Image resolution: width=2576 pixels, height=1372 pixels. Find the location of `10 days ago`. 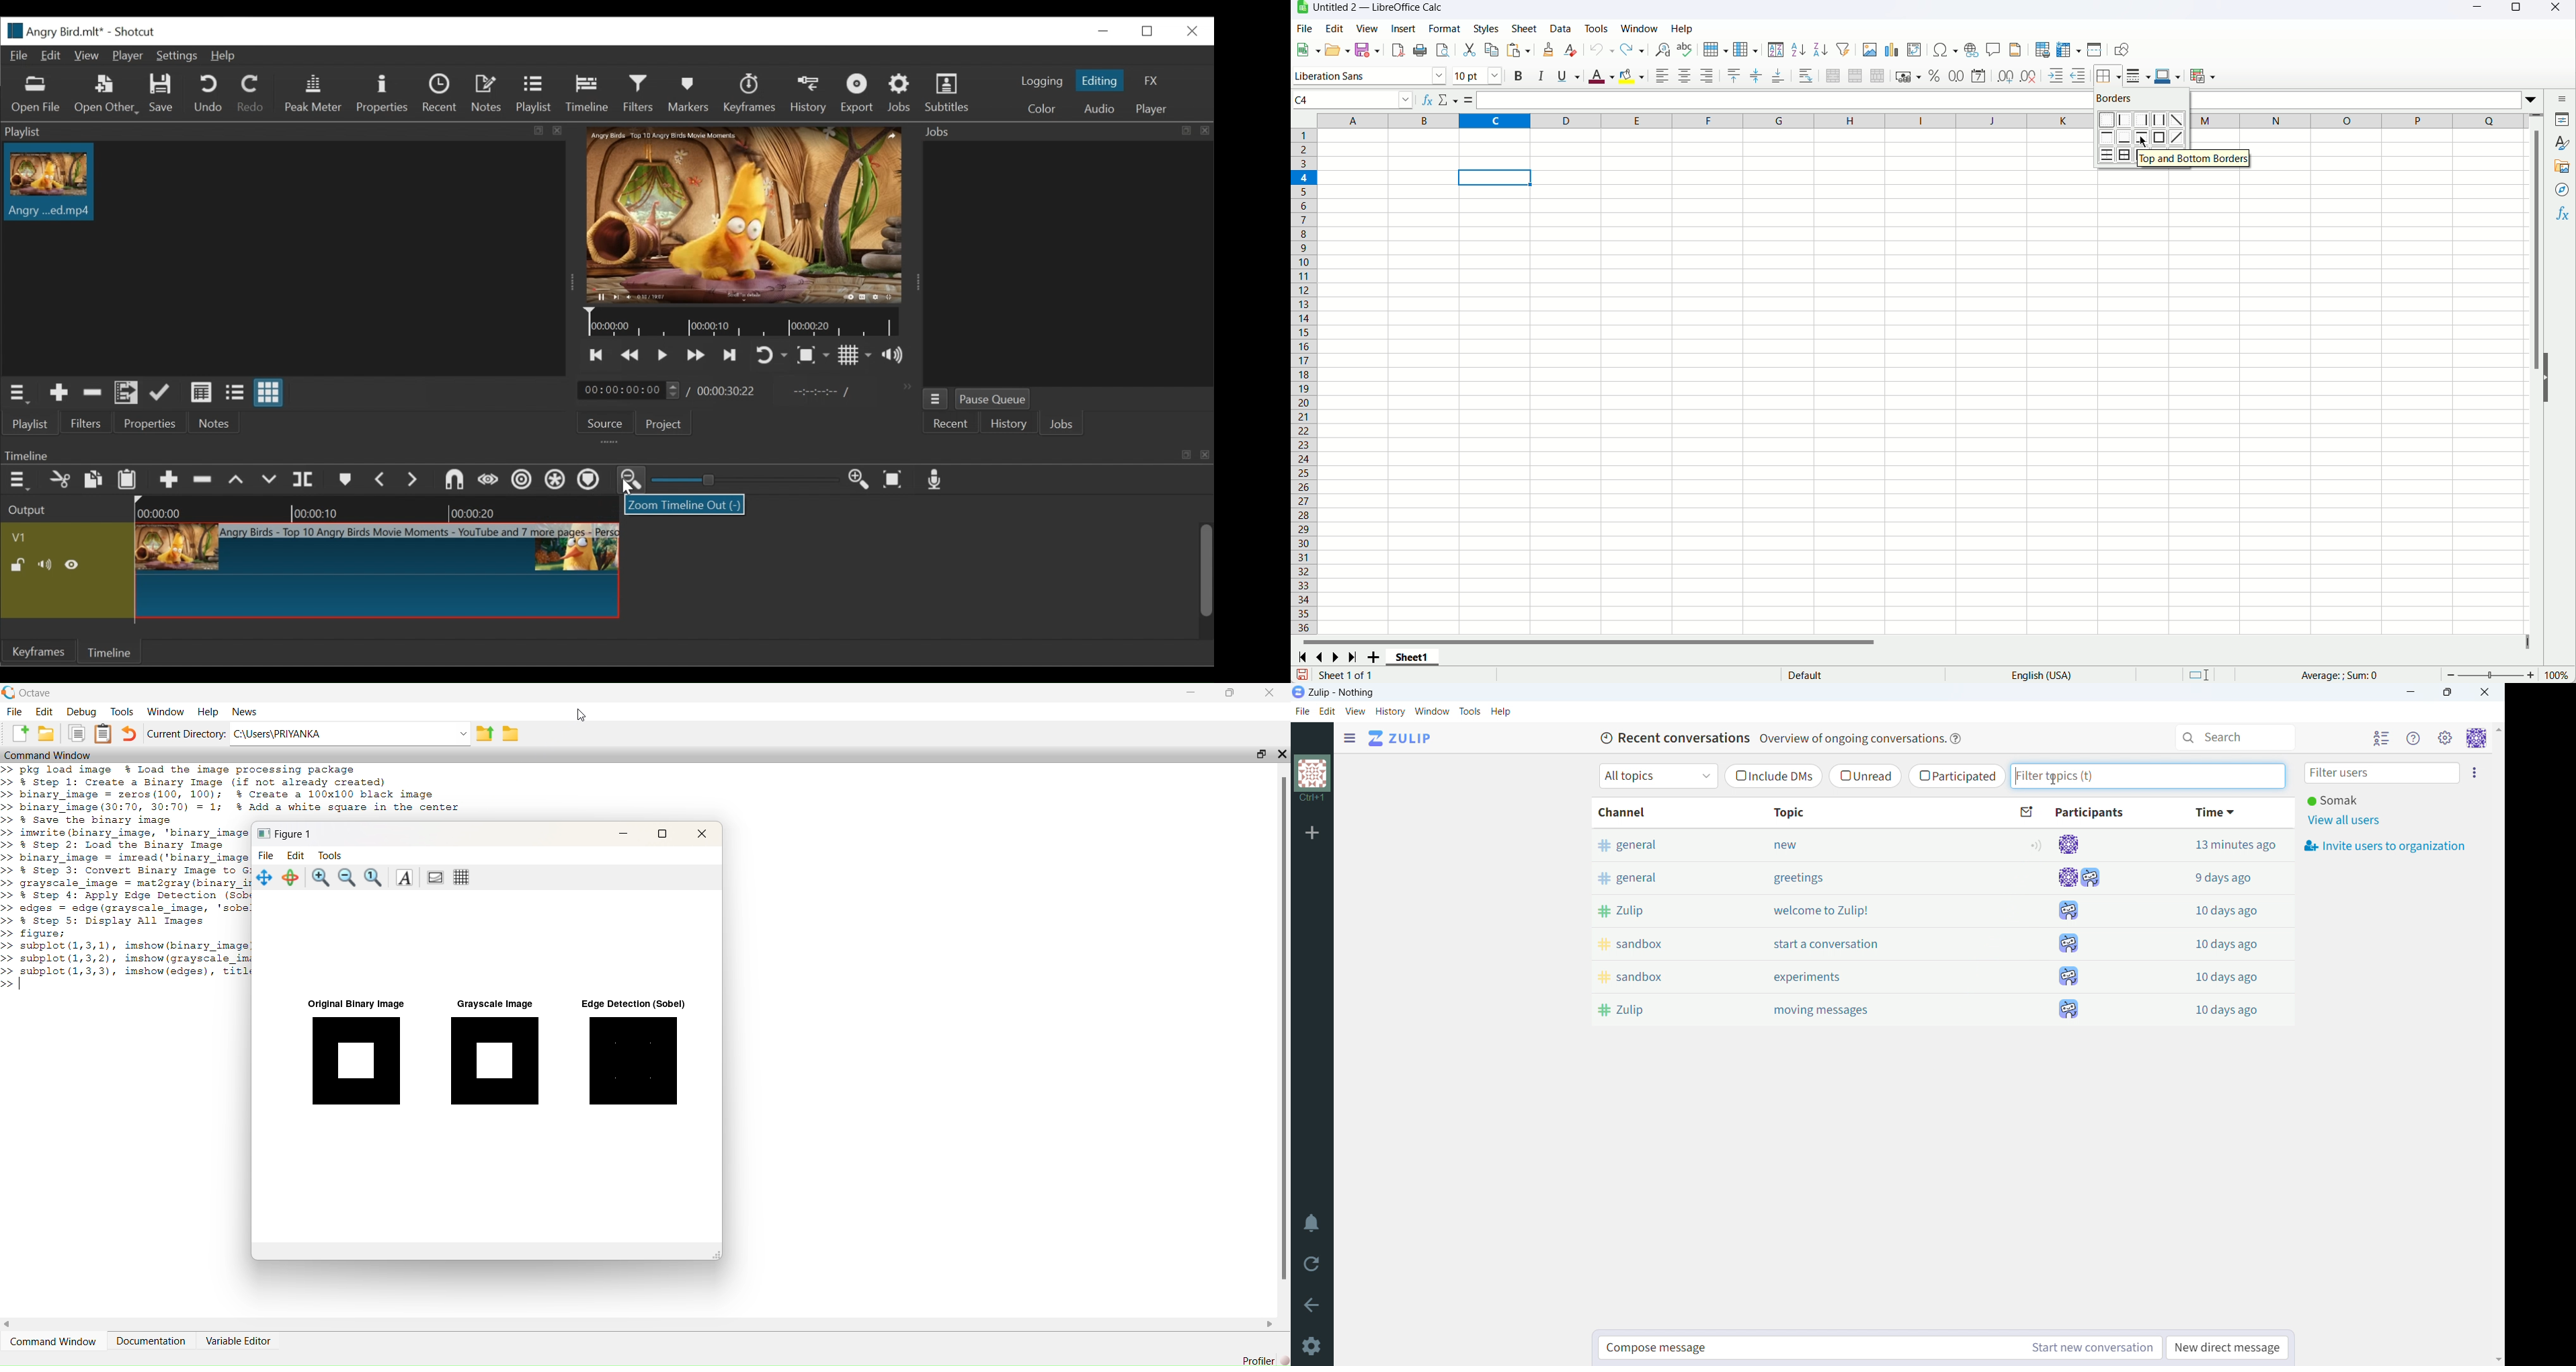

10 days ago is located at coordinates (2215, 1007).